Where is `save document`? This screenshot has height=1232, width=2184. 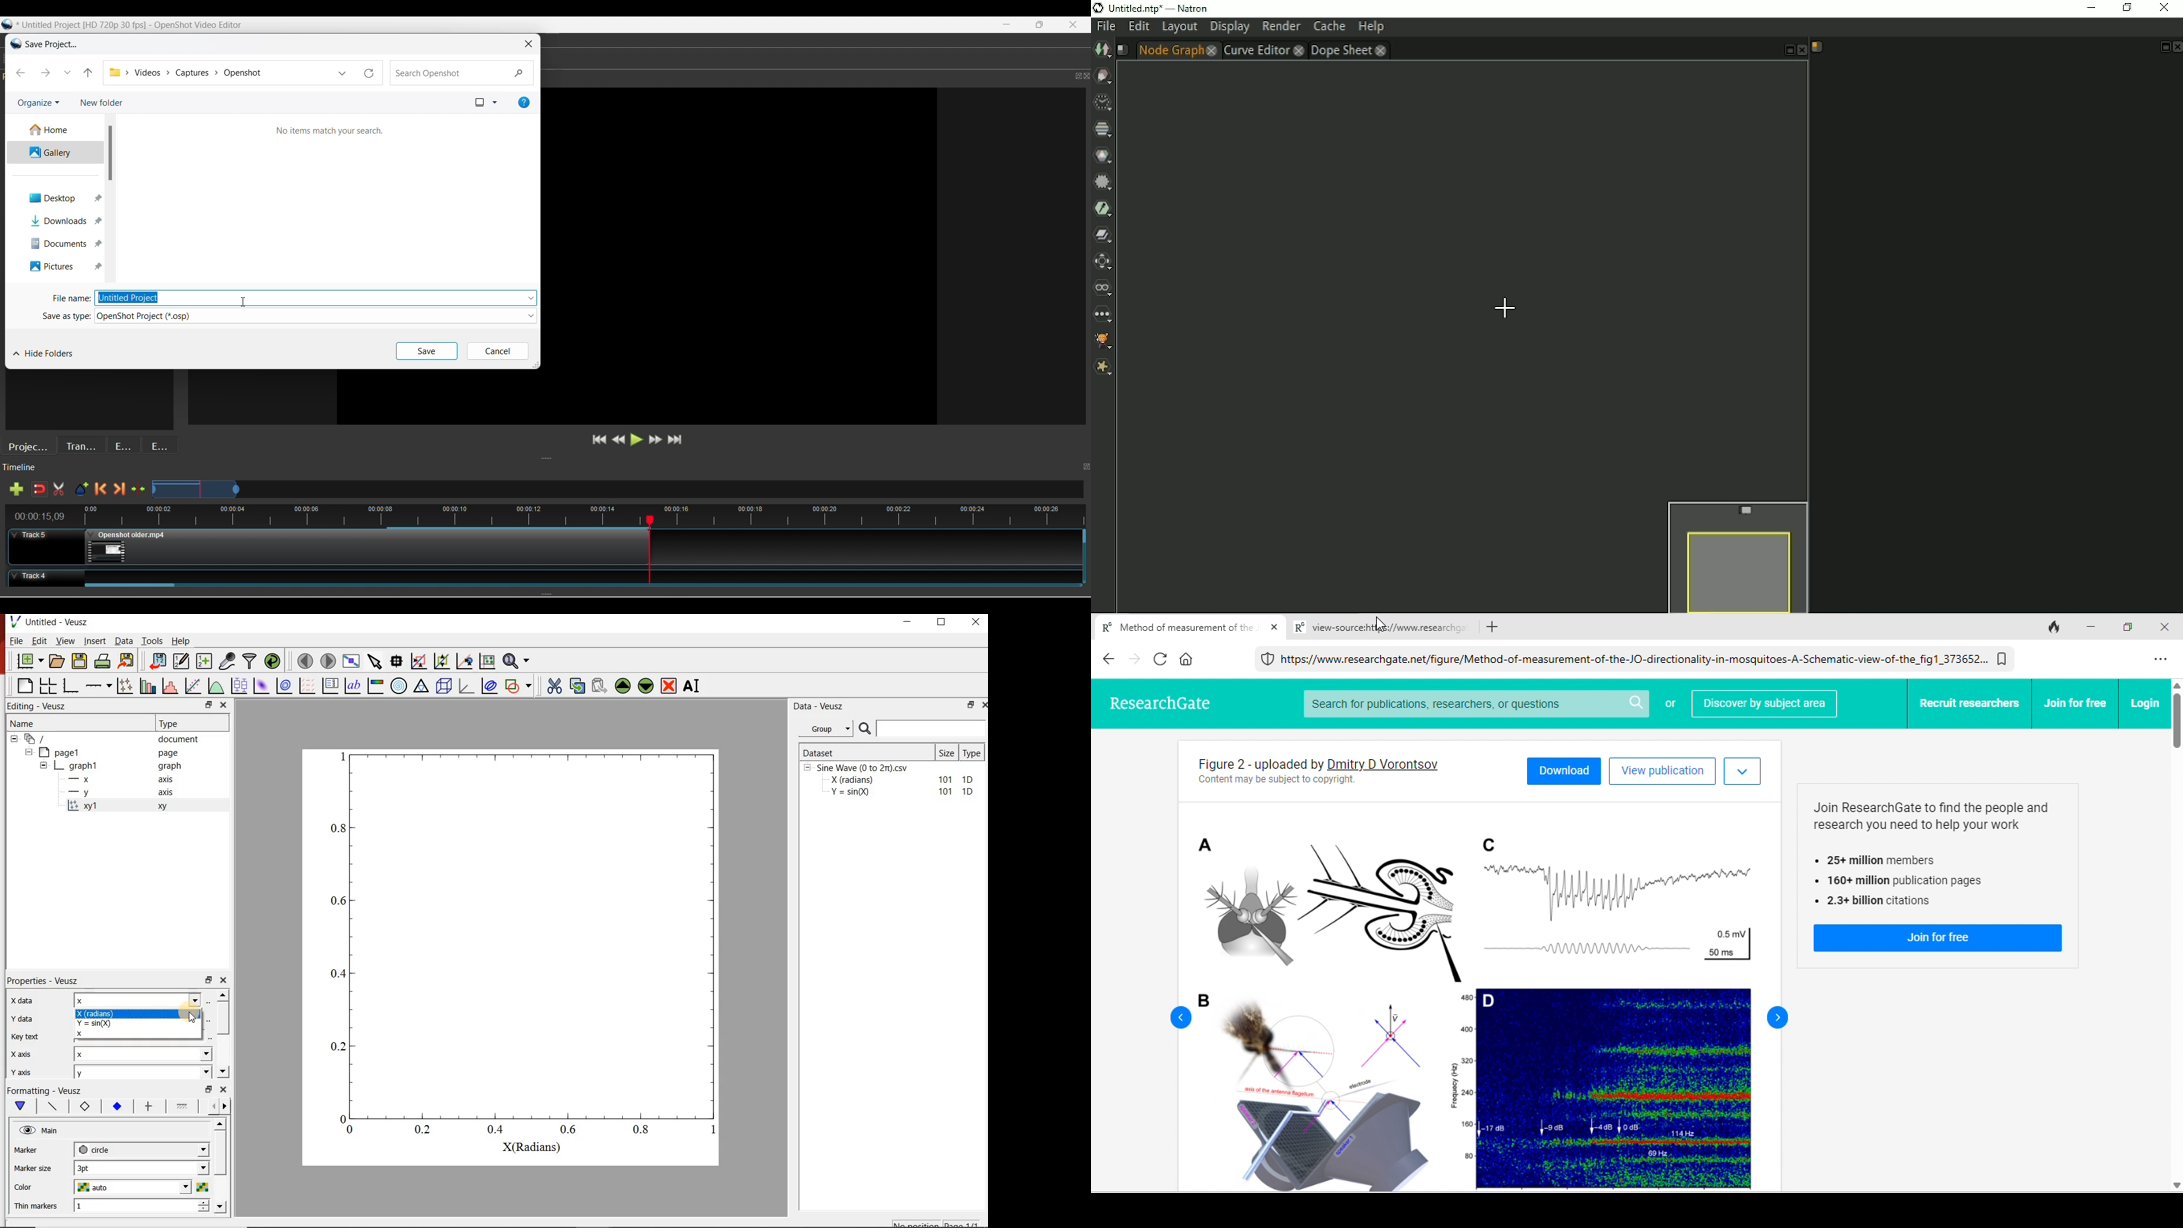
save document is located at coordinates (79, 662).